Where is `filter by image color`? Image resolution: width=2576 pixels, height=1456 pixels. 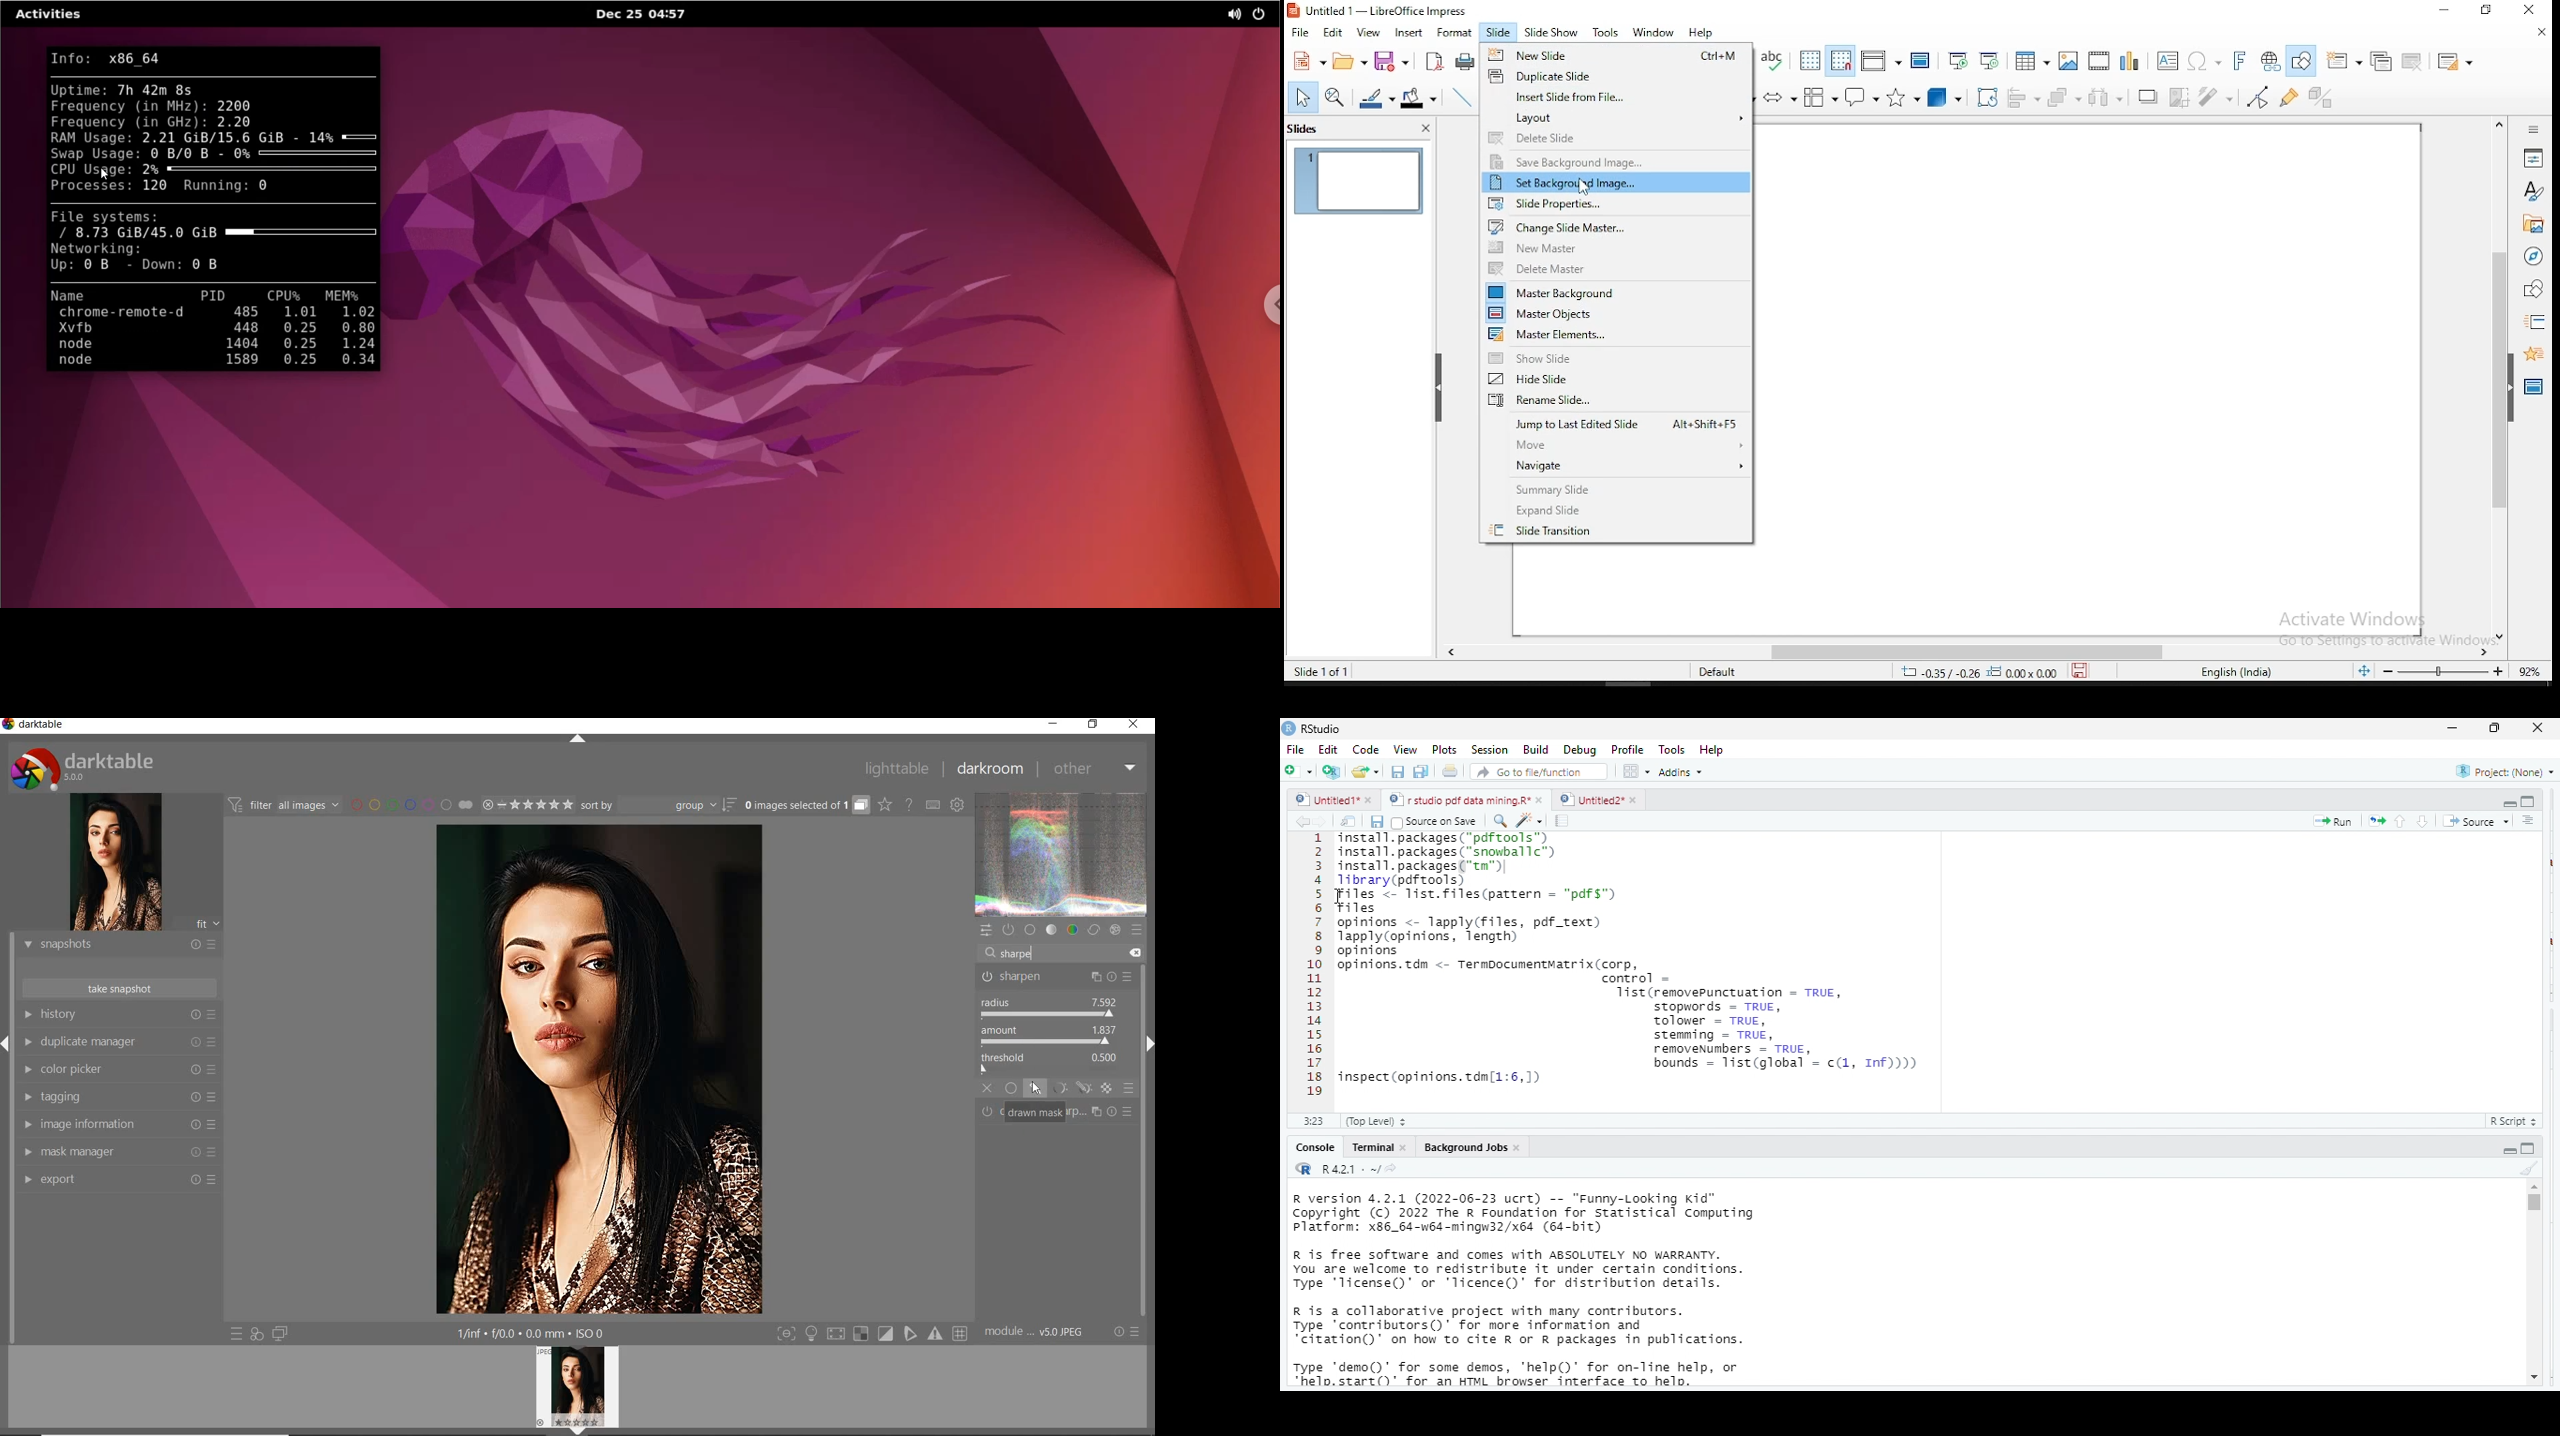
filter by image color is located at coordinates (411, 804).